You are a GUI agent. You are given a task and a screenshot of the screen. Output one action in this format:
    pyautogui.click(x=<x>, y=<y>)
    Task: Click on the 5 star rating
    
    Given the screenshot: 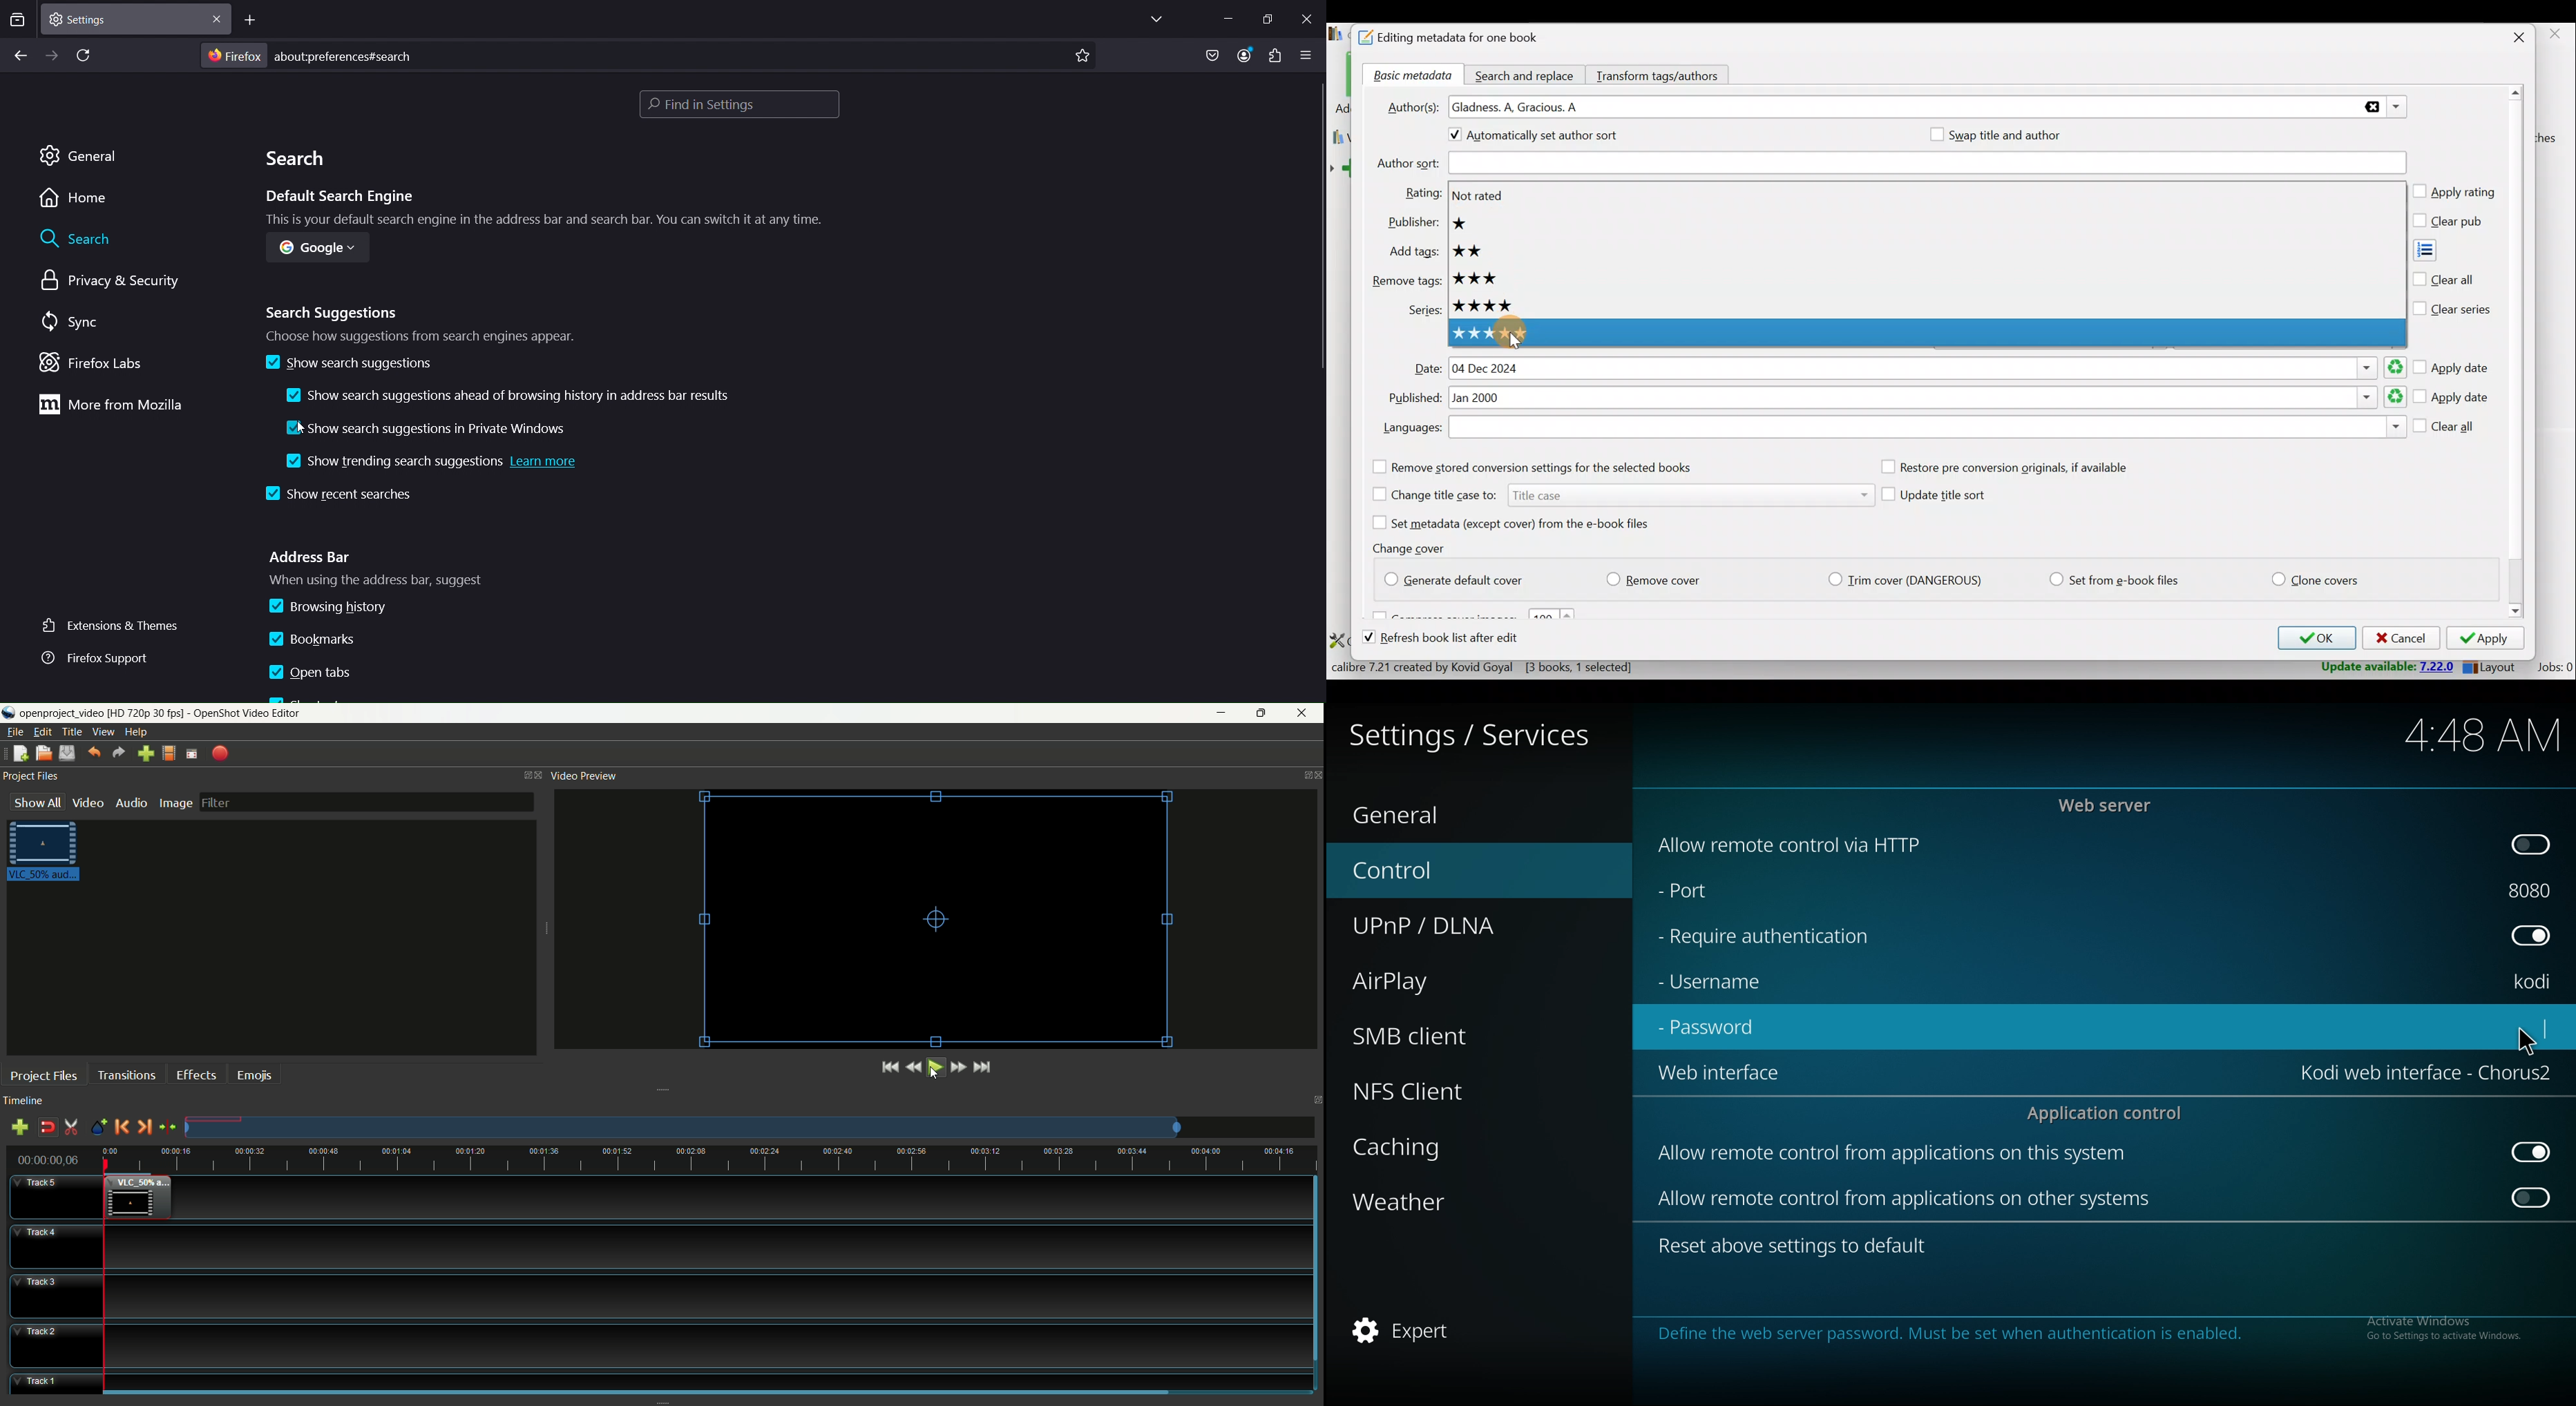 What is the action you would take?
    pyautogui.click(x=1503, y=333)
    